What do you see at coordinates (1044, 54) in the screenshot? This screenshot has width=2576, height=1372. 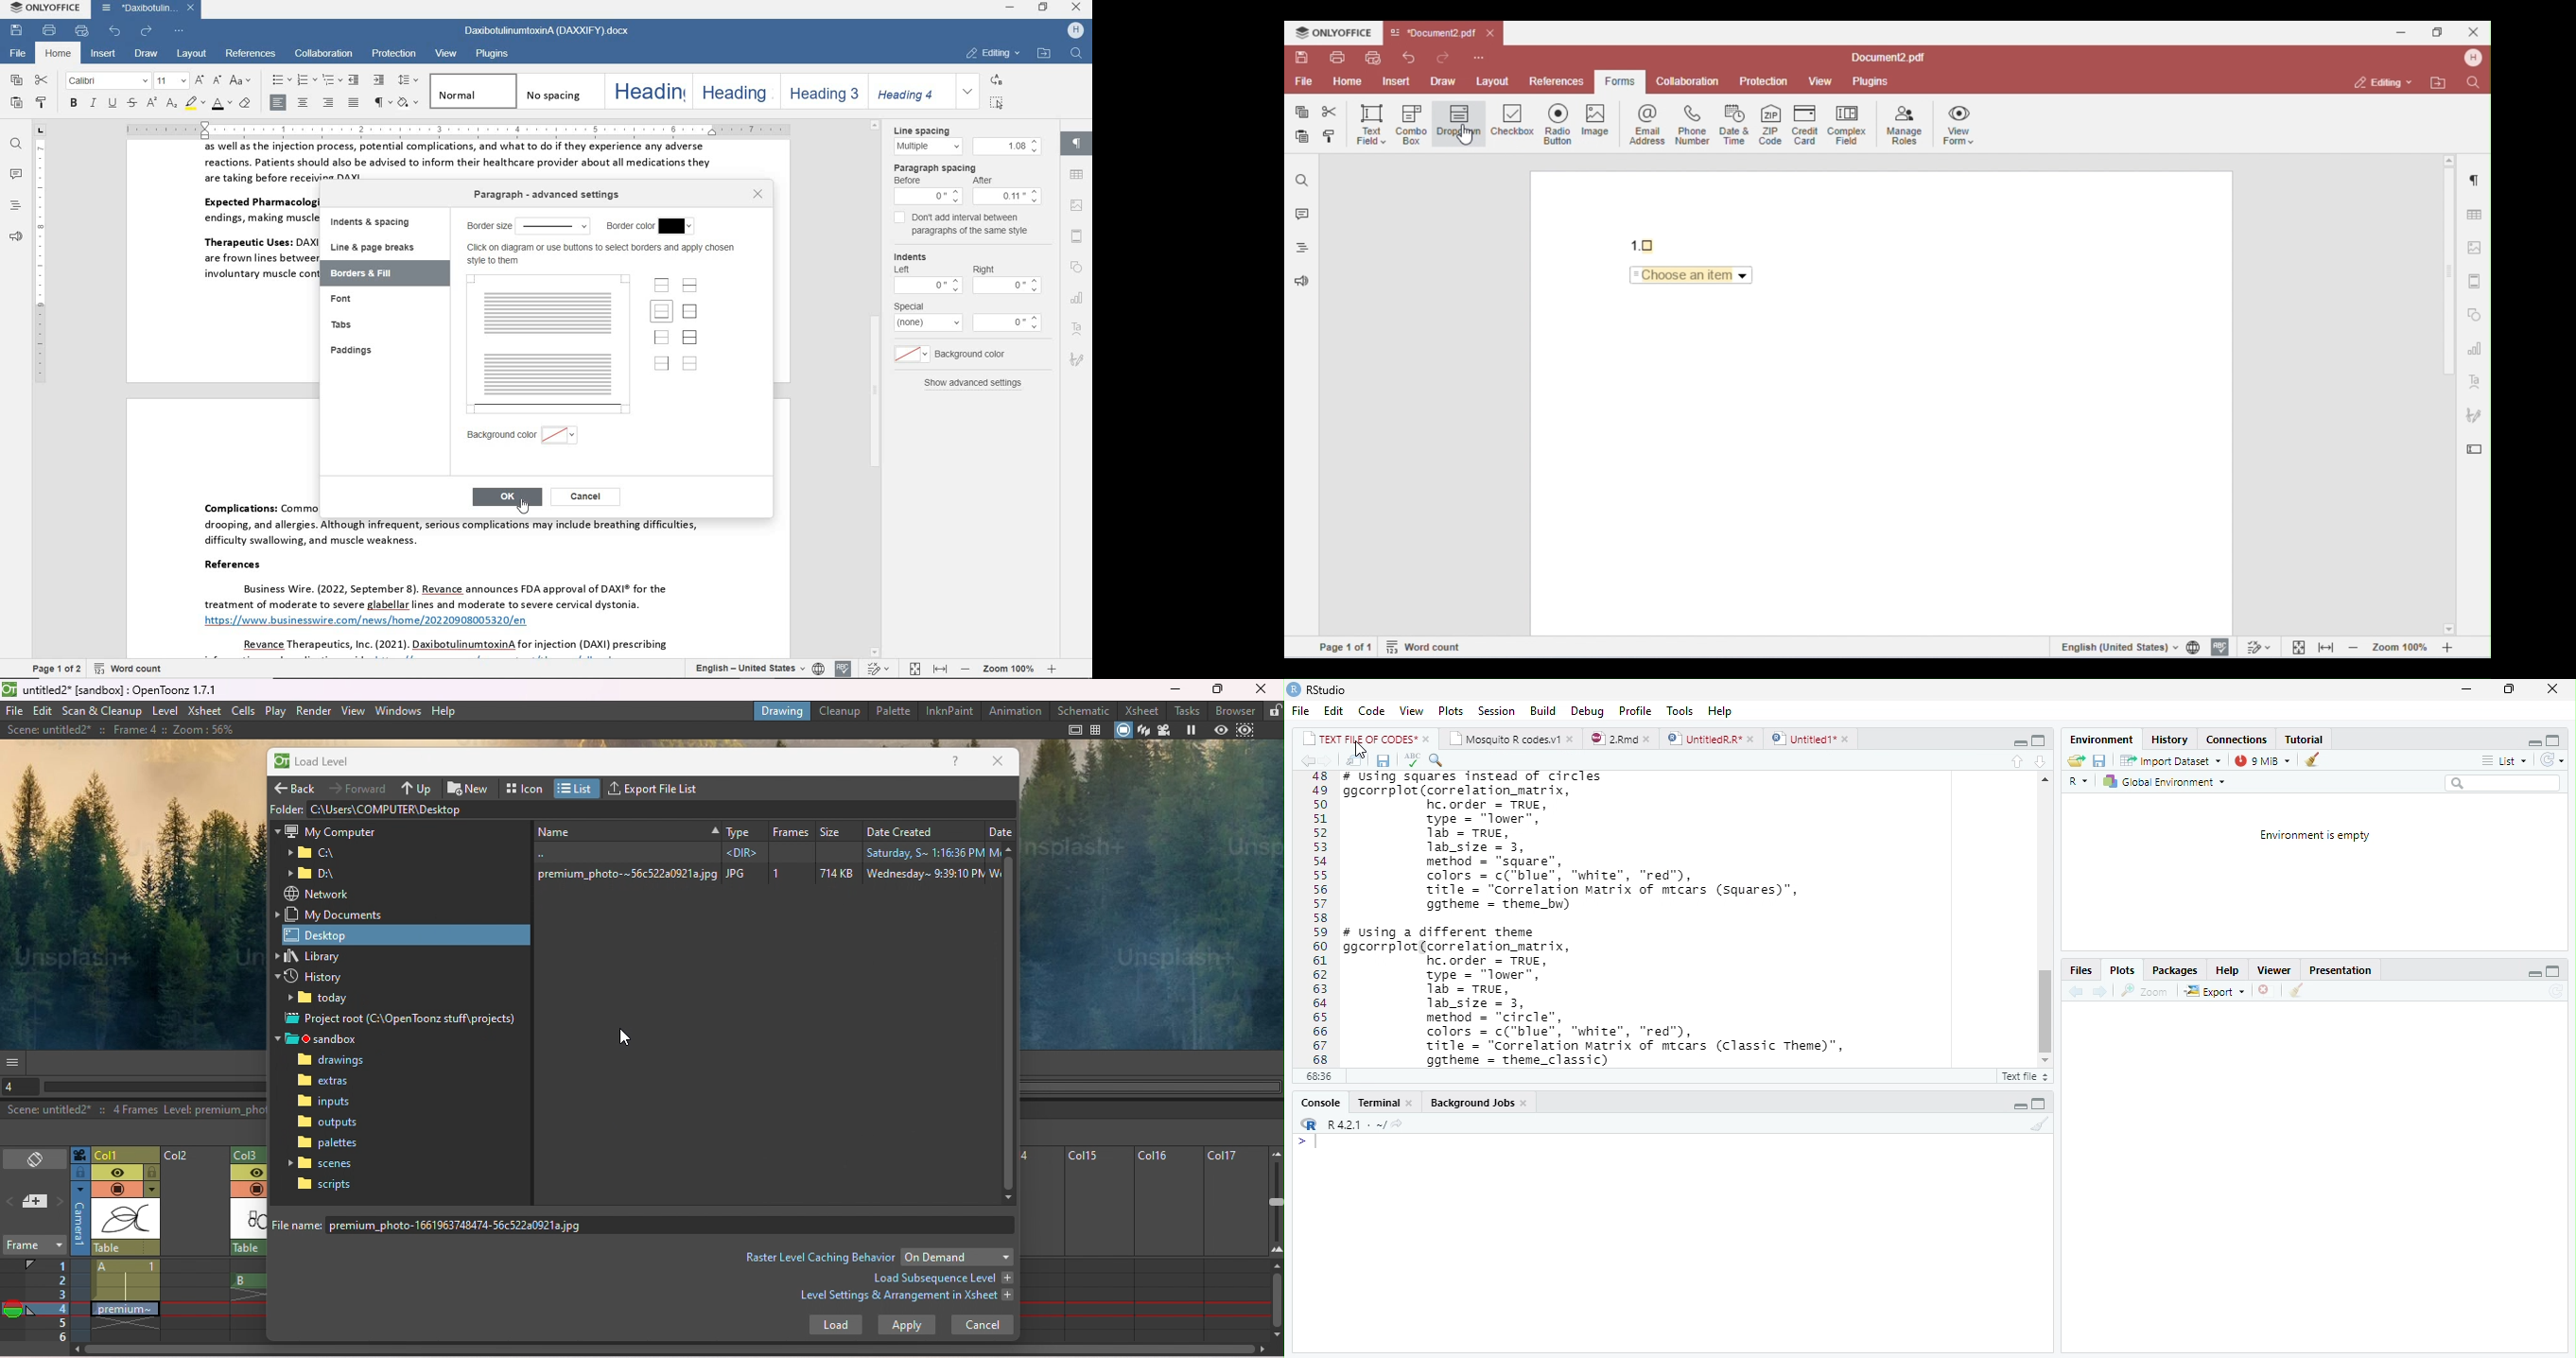 I see `open file location` at bounding box center [1044, 54].